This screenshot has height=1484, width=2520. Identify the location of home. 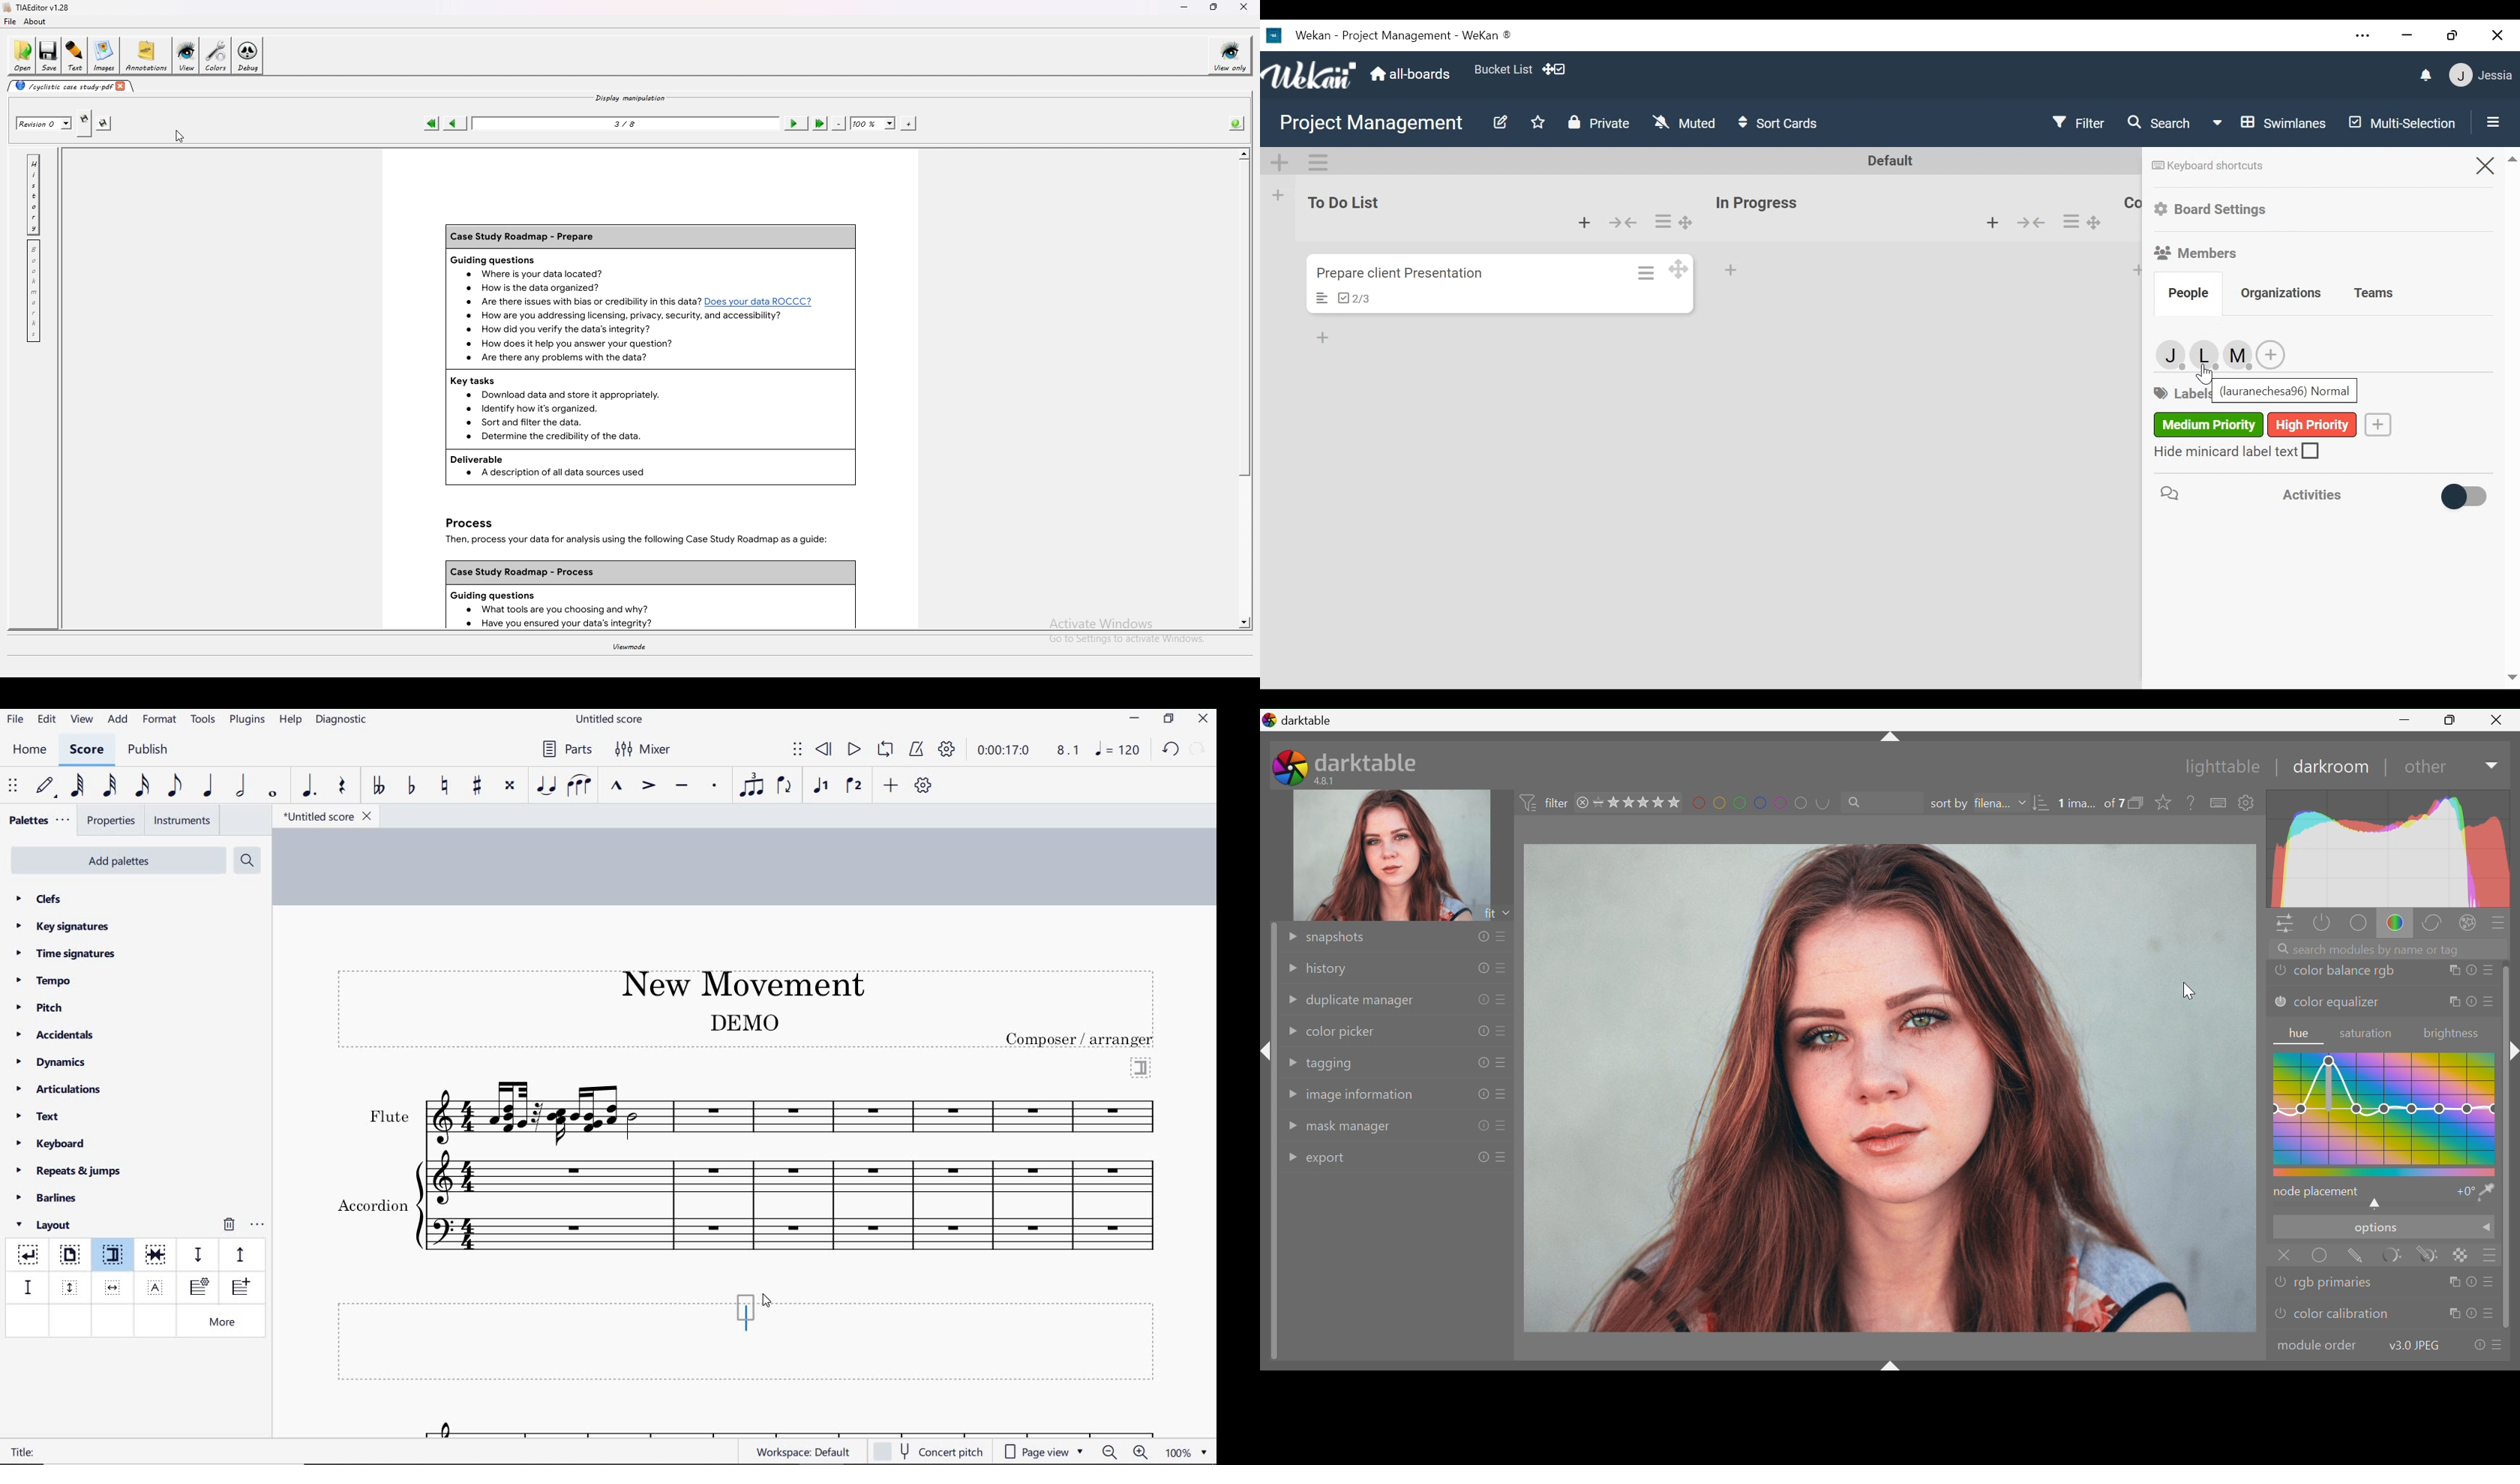
(29, 749).